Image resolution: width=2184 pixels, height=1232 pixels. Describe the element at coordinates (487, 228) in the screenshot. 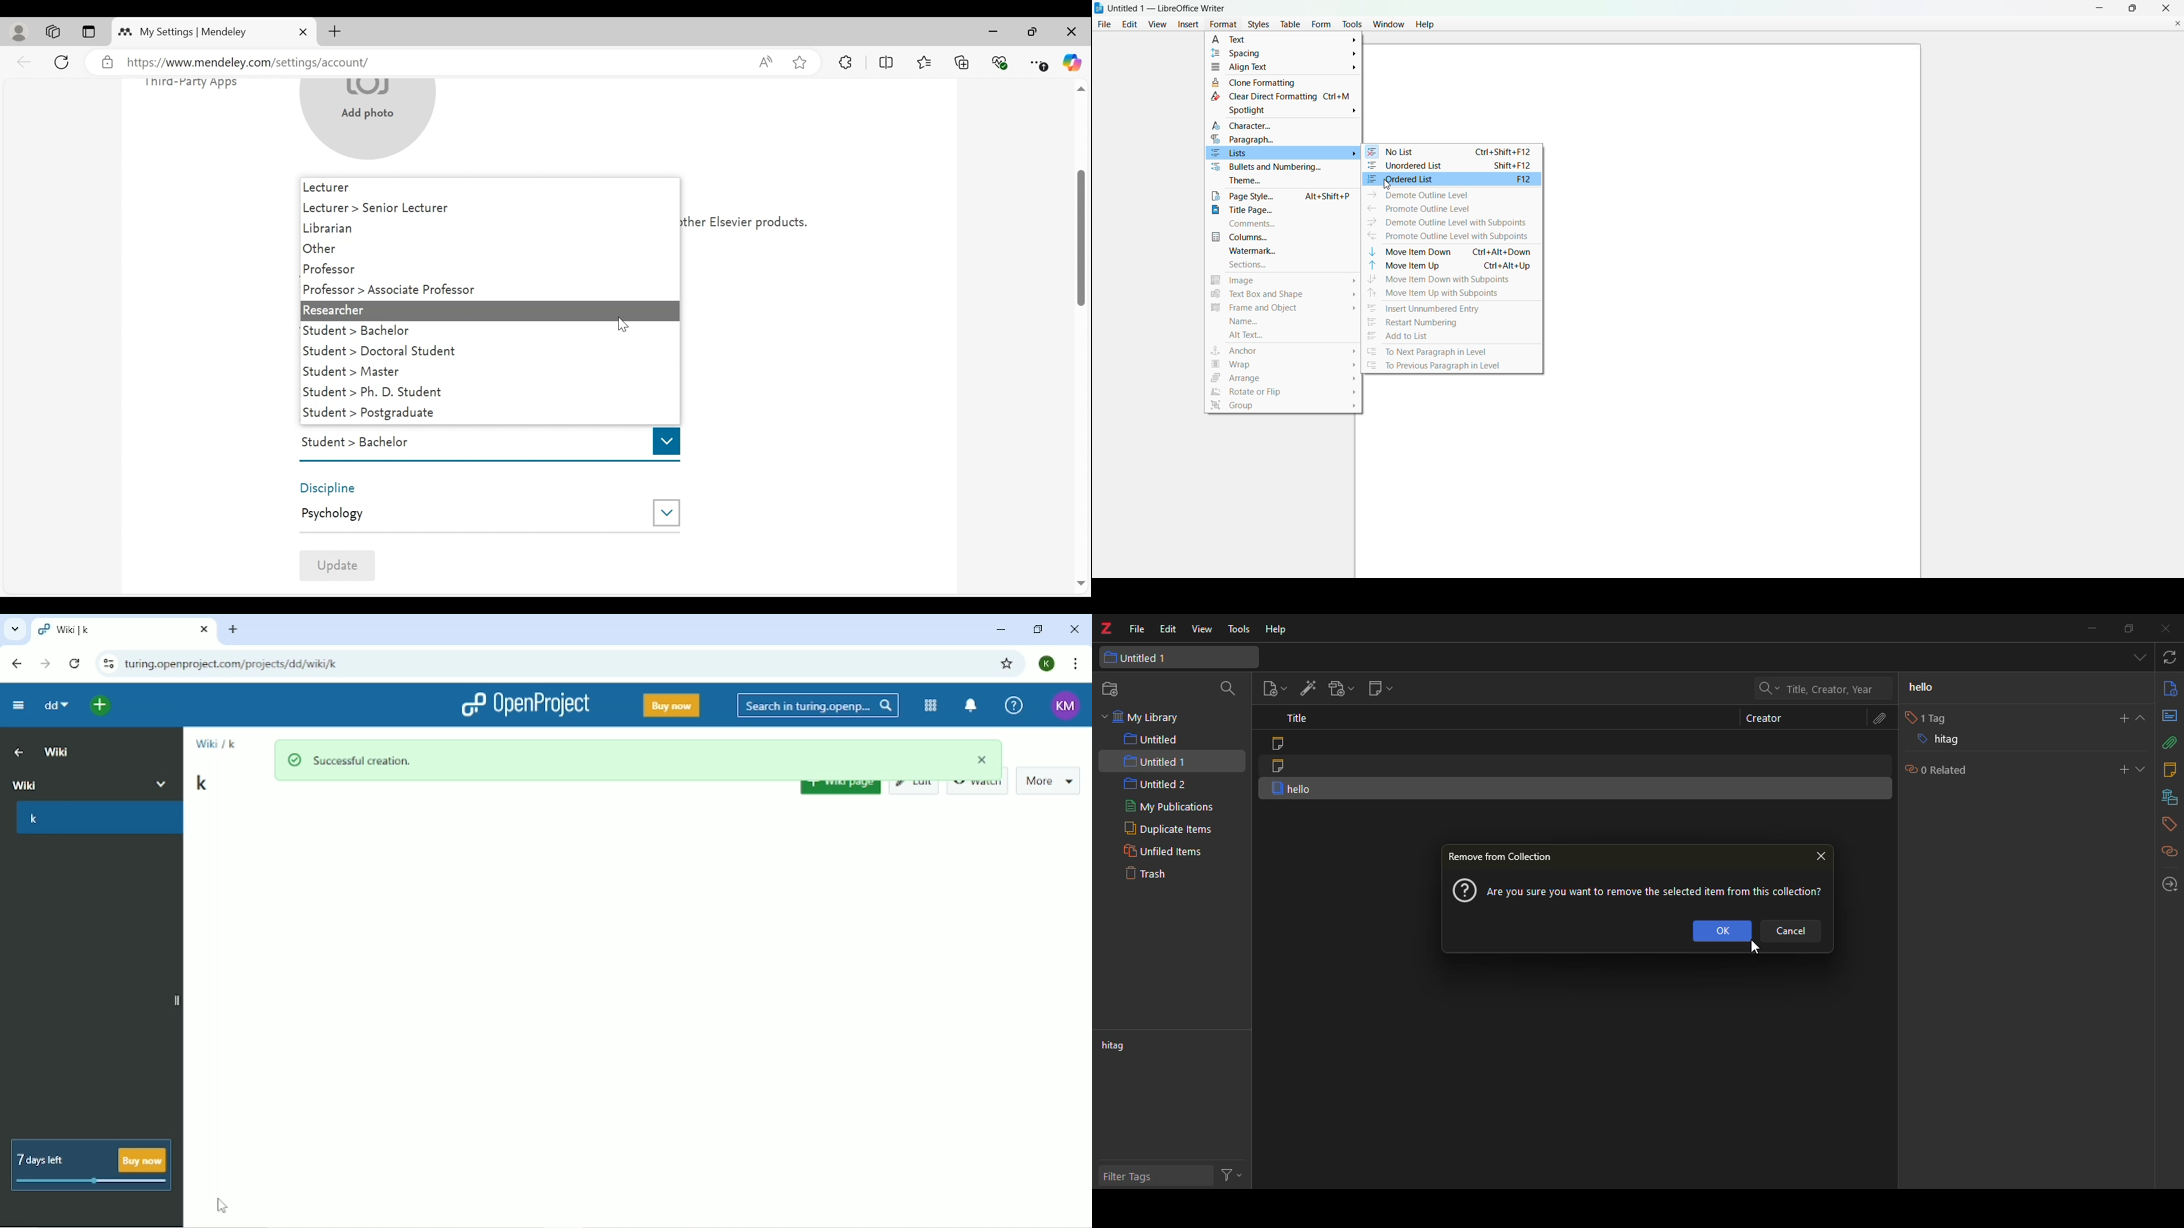

I see `Librarian` at that location.